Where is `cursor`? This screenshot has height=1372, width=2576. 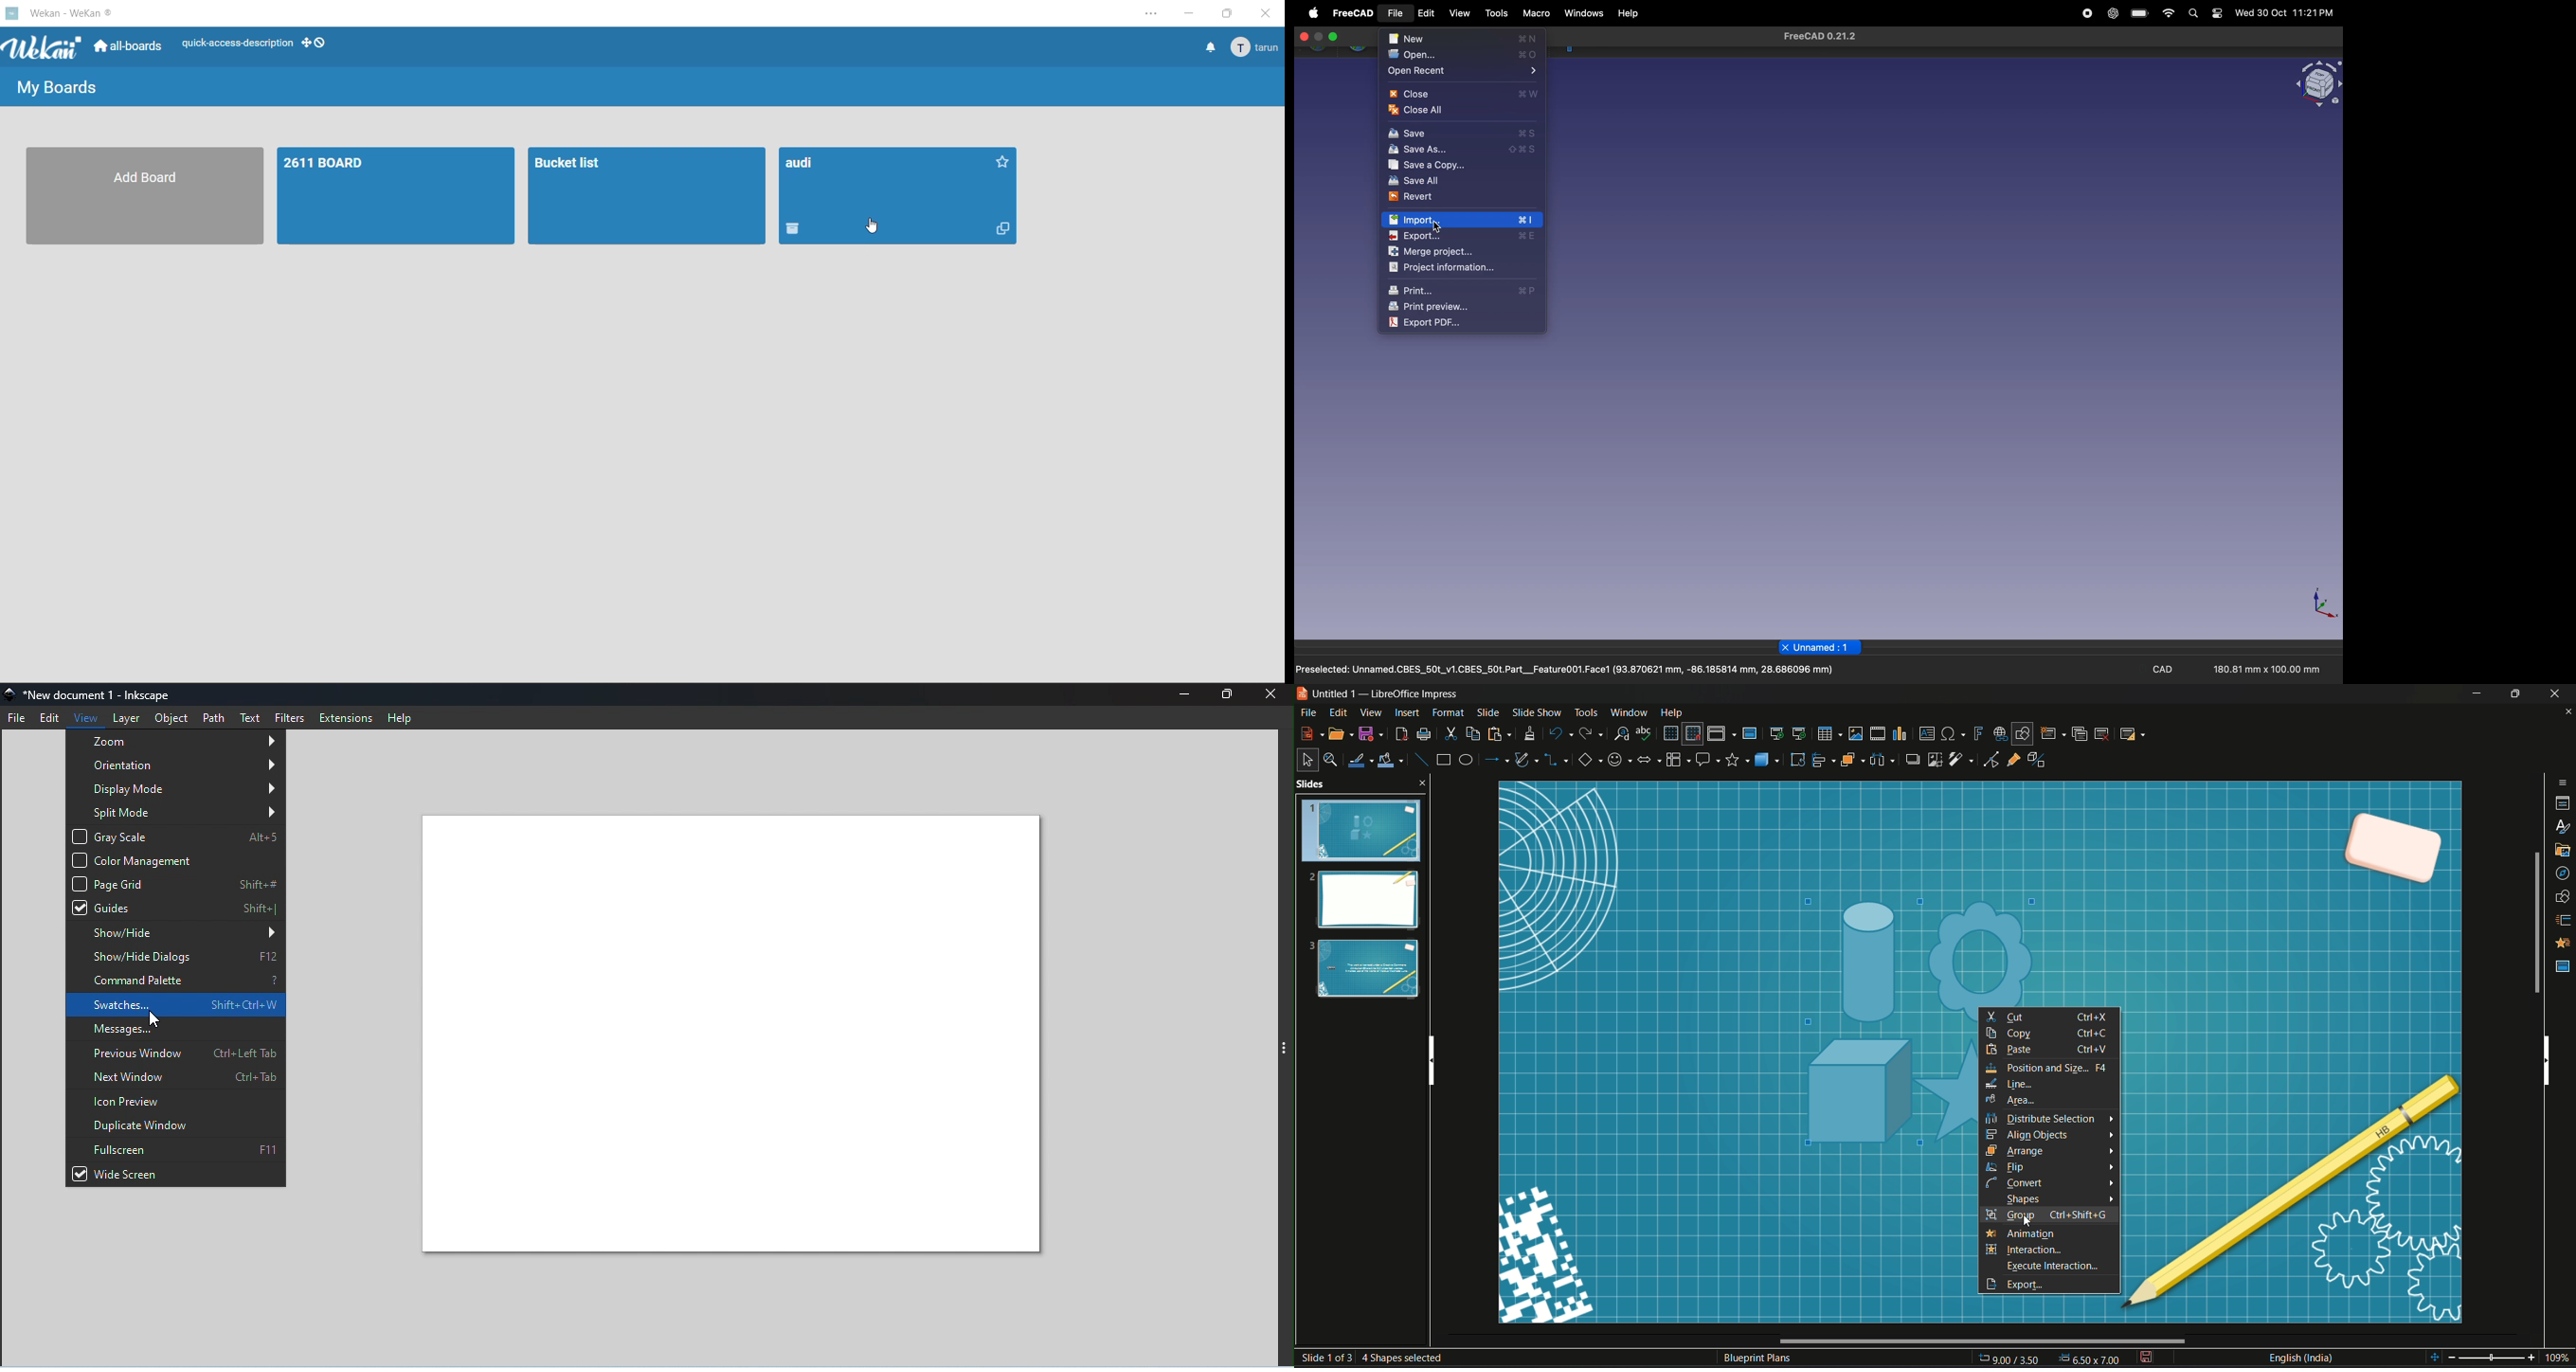
cursor is located at coordinates (2028, 1222).